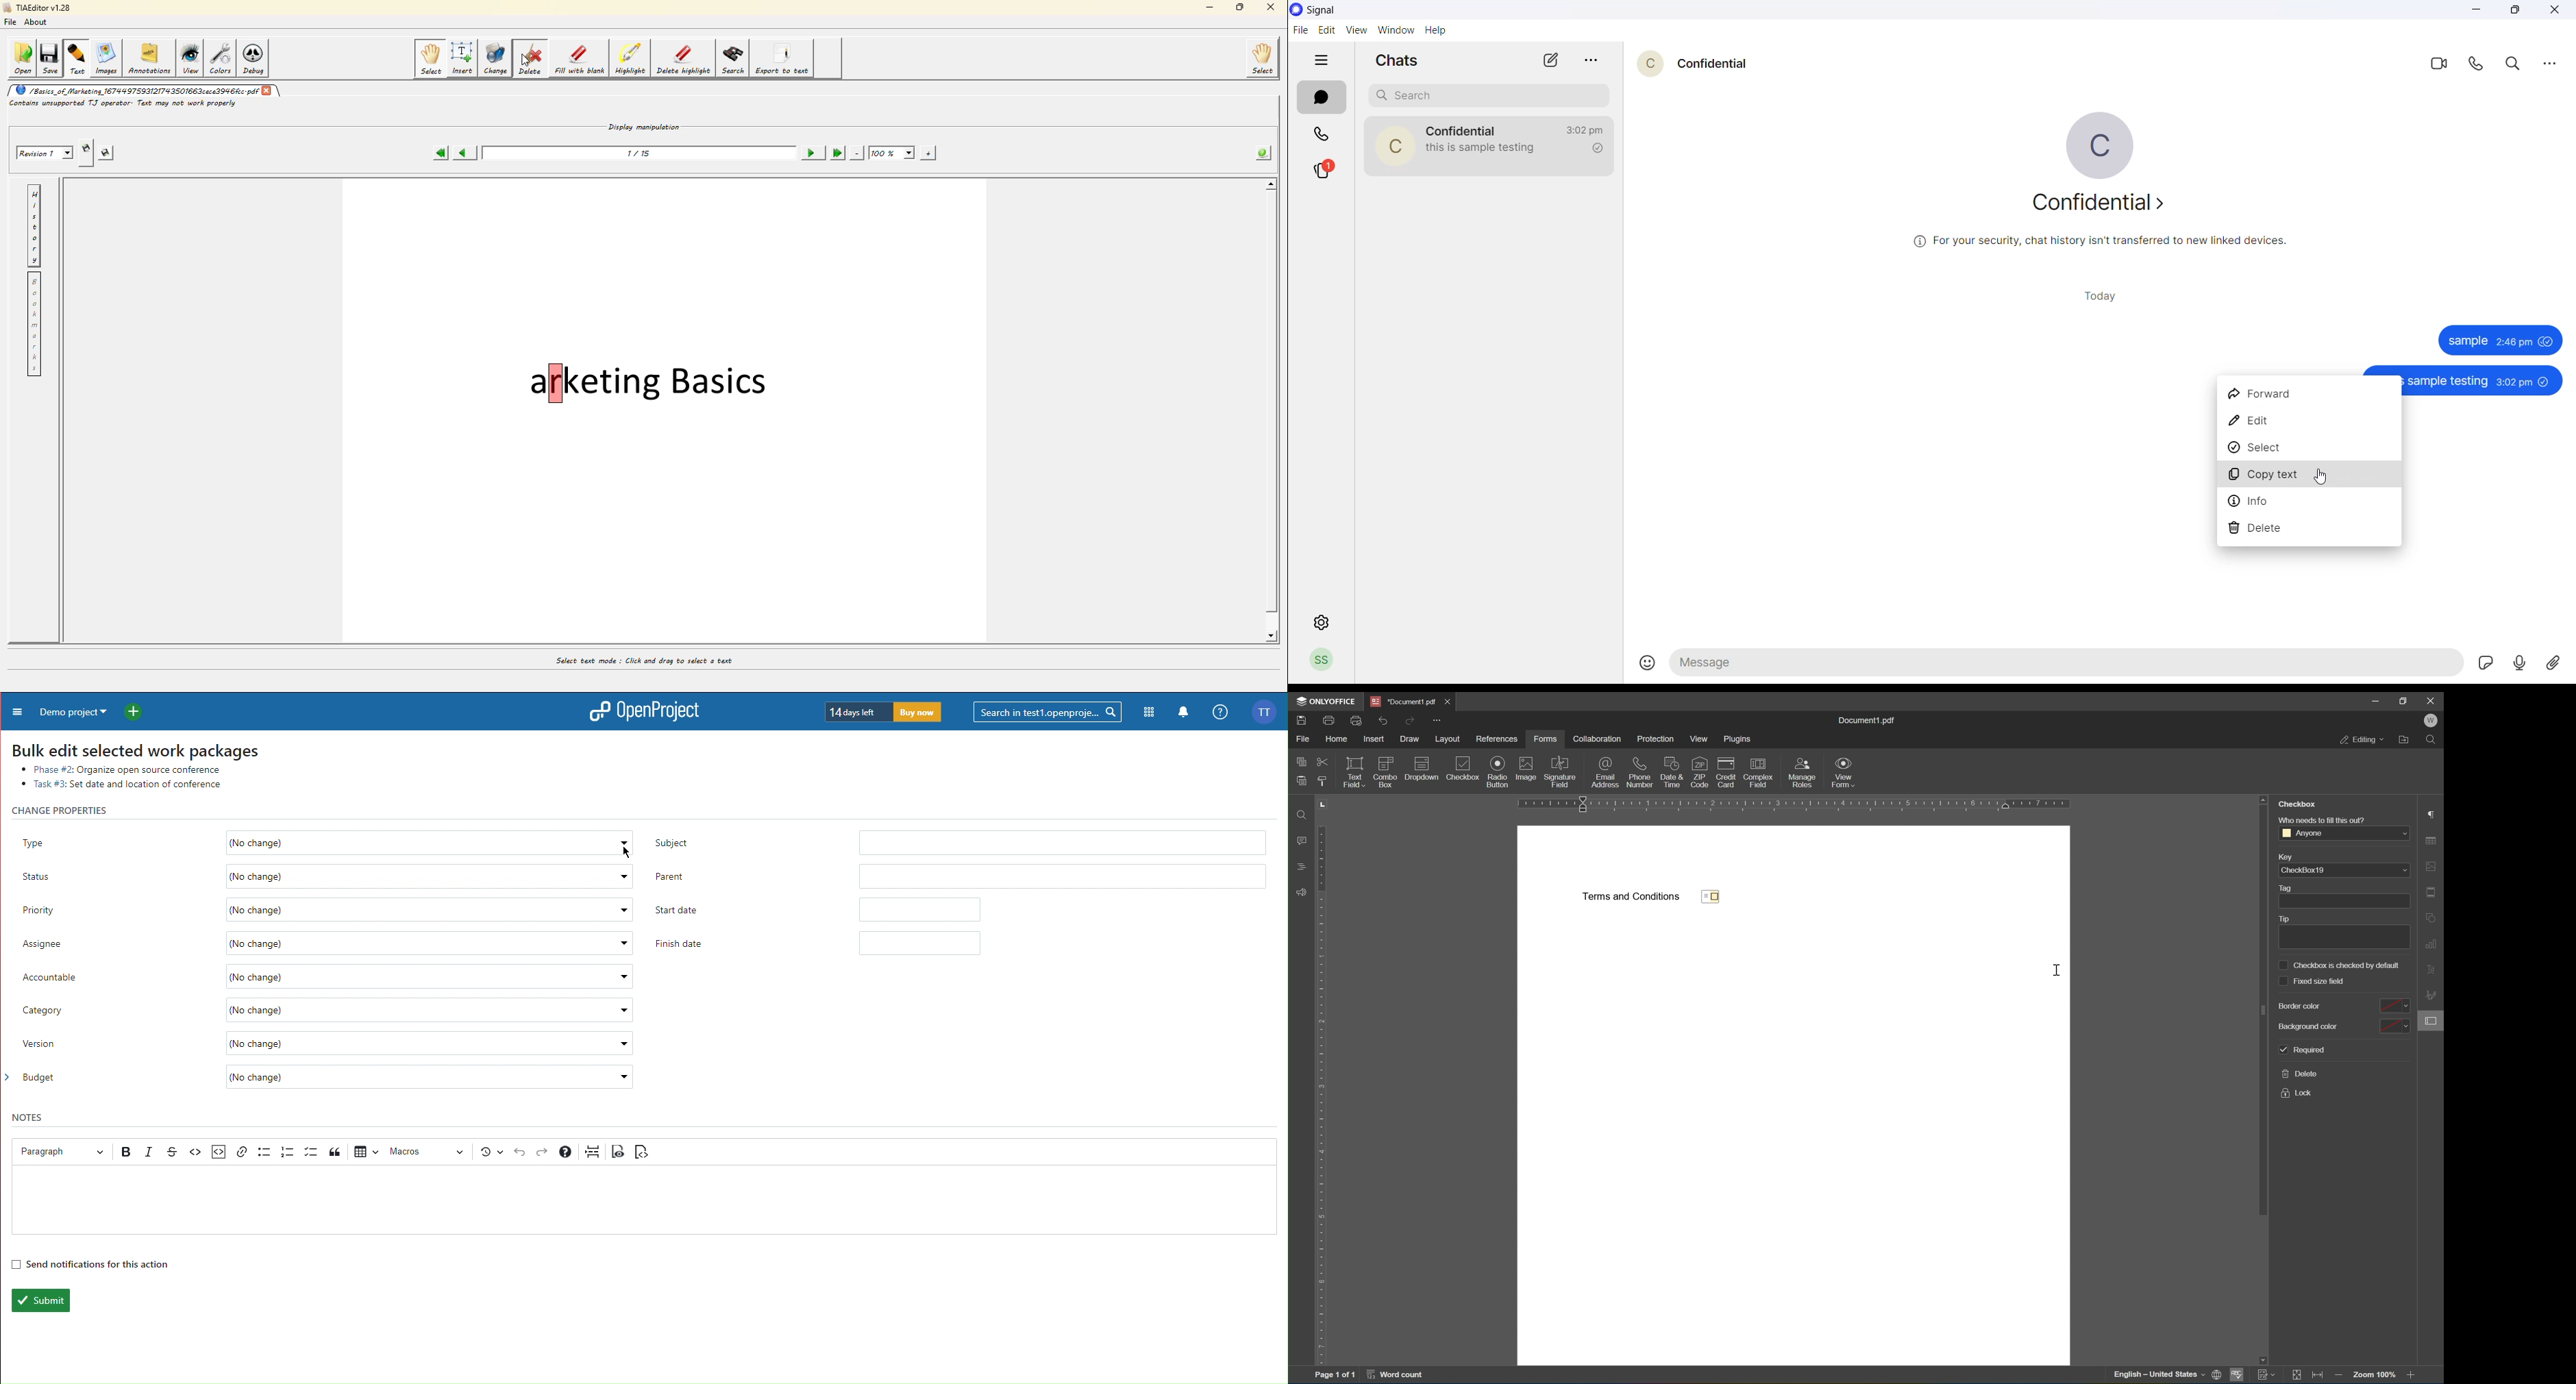 The image size is (2576, 1400). I want to click on OpenProject, so click(640, 713).